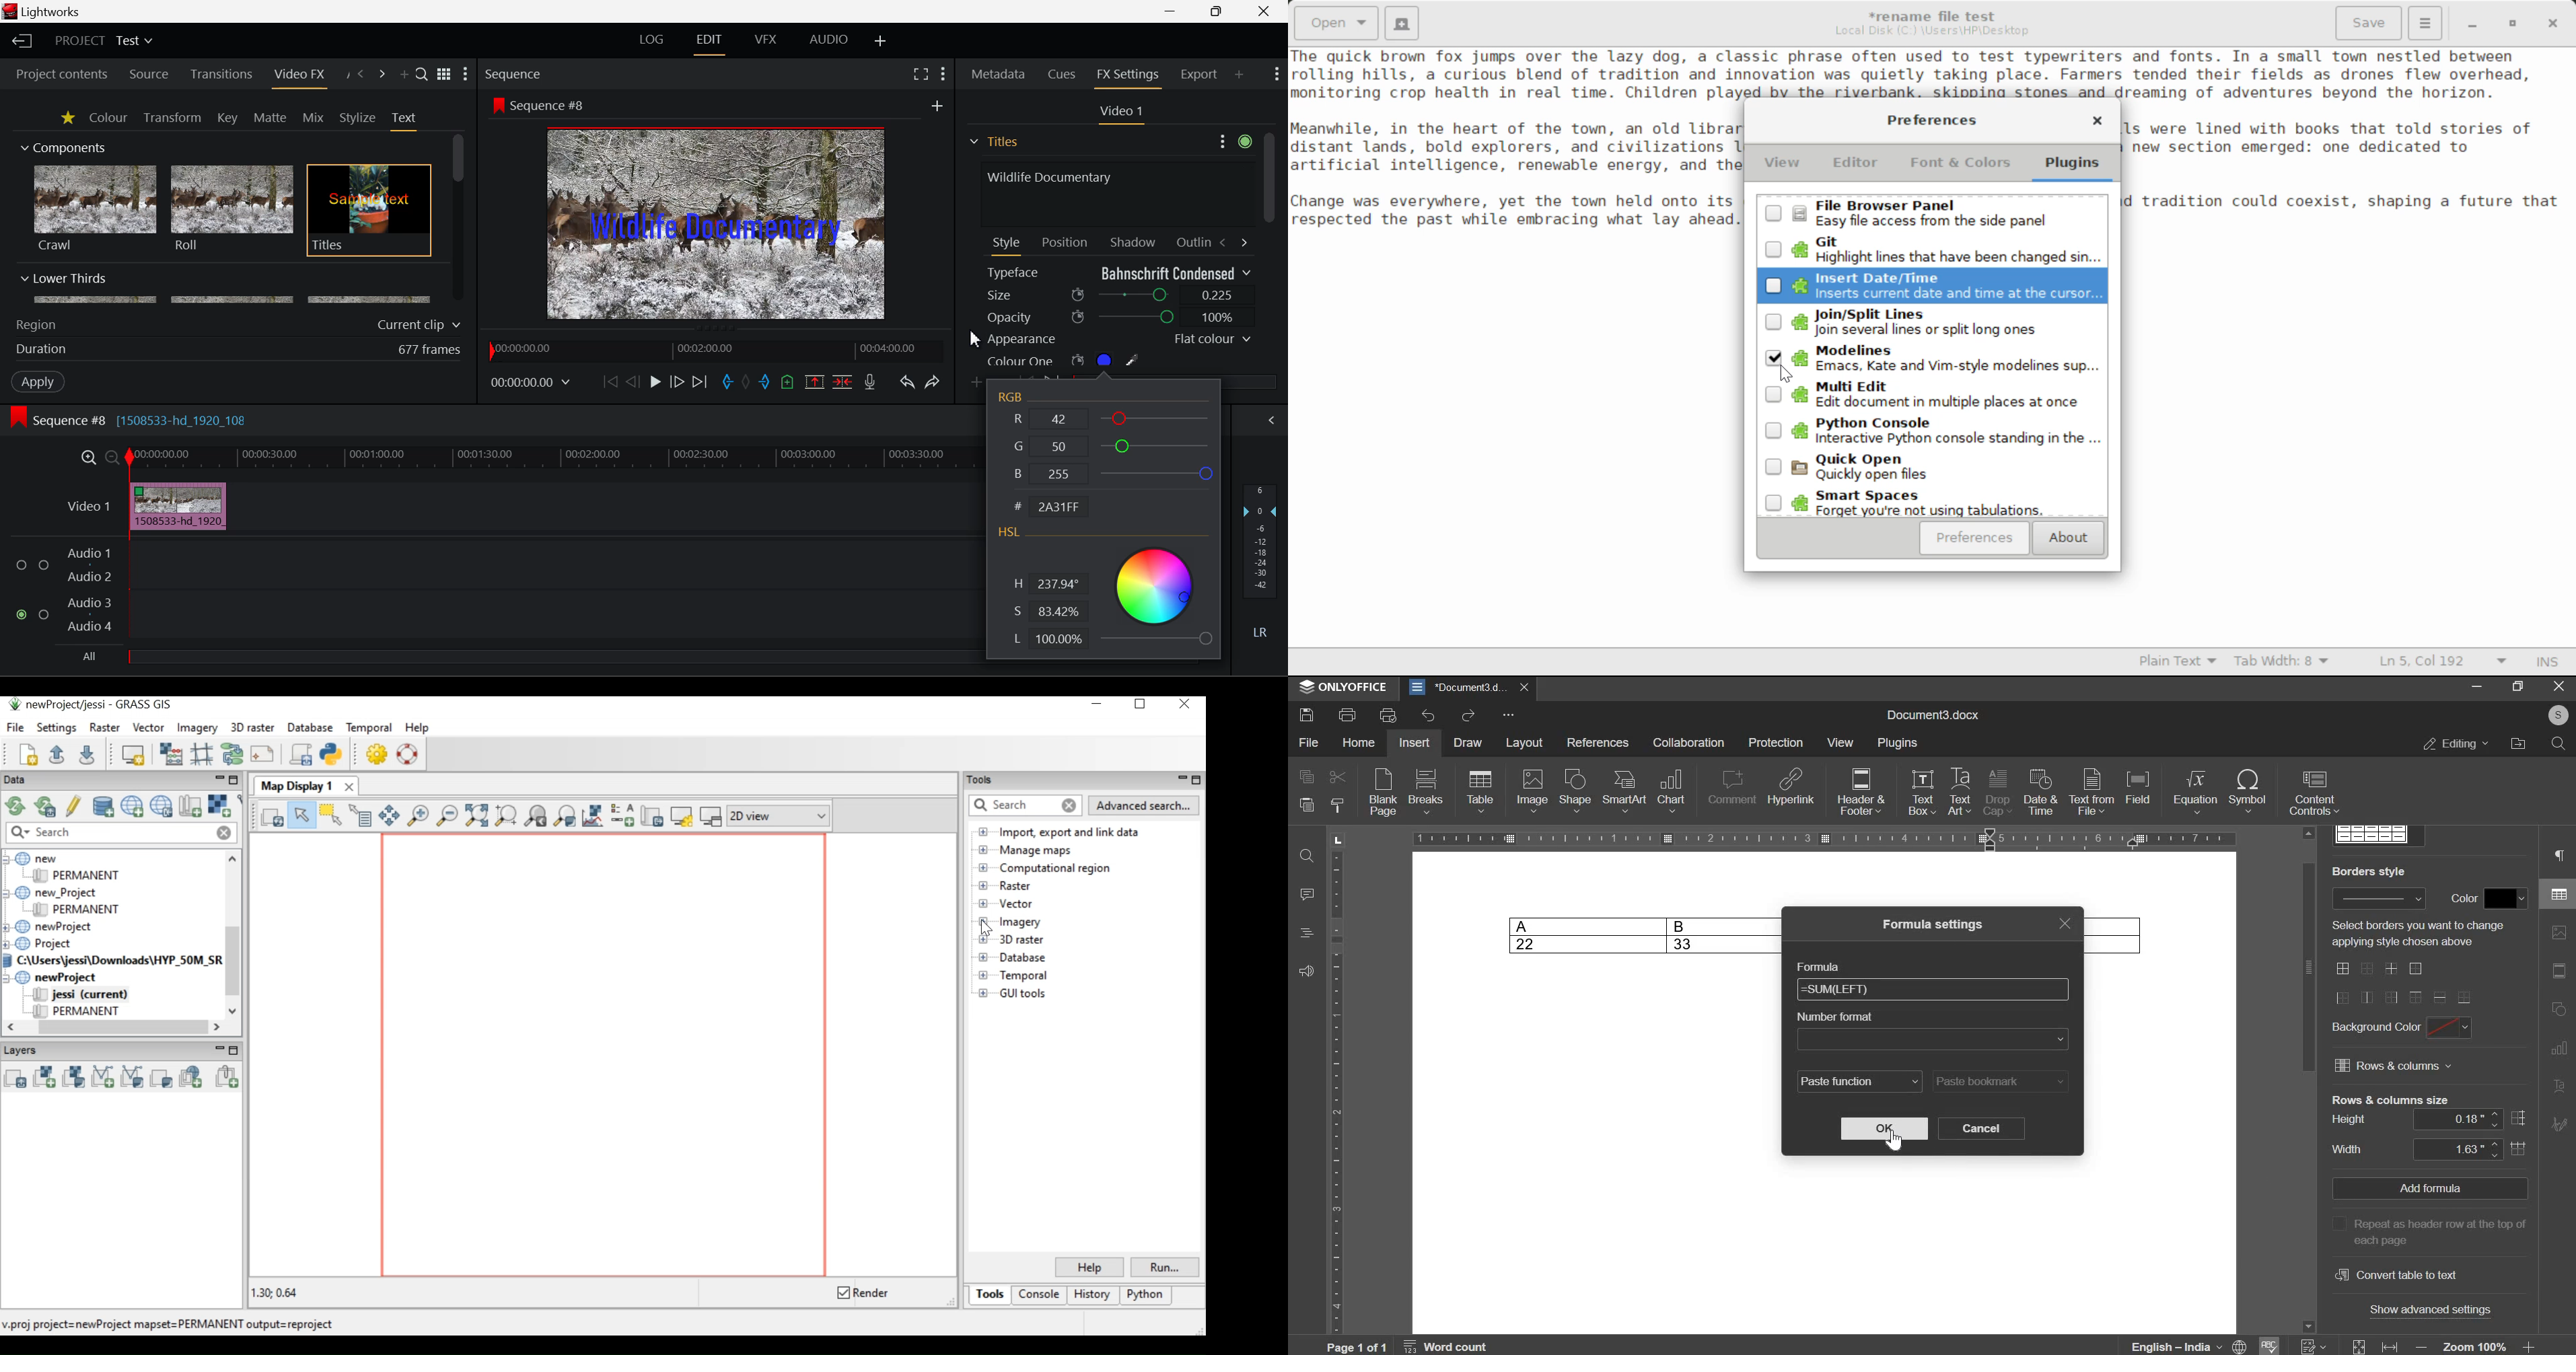 This screenshot has height=1372, width=2576. Describe the element at coordinates (2308, 1327) in the screenshot. I see `scroll down` at that location.